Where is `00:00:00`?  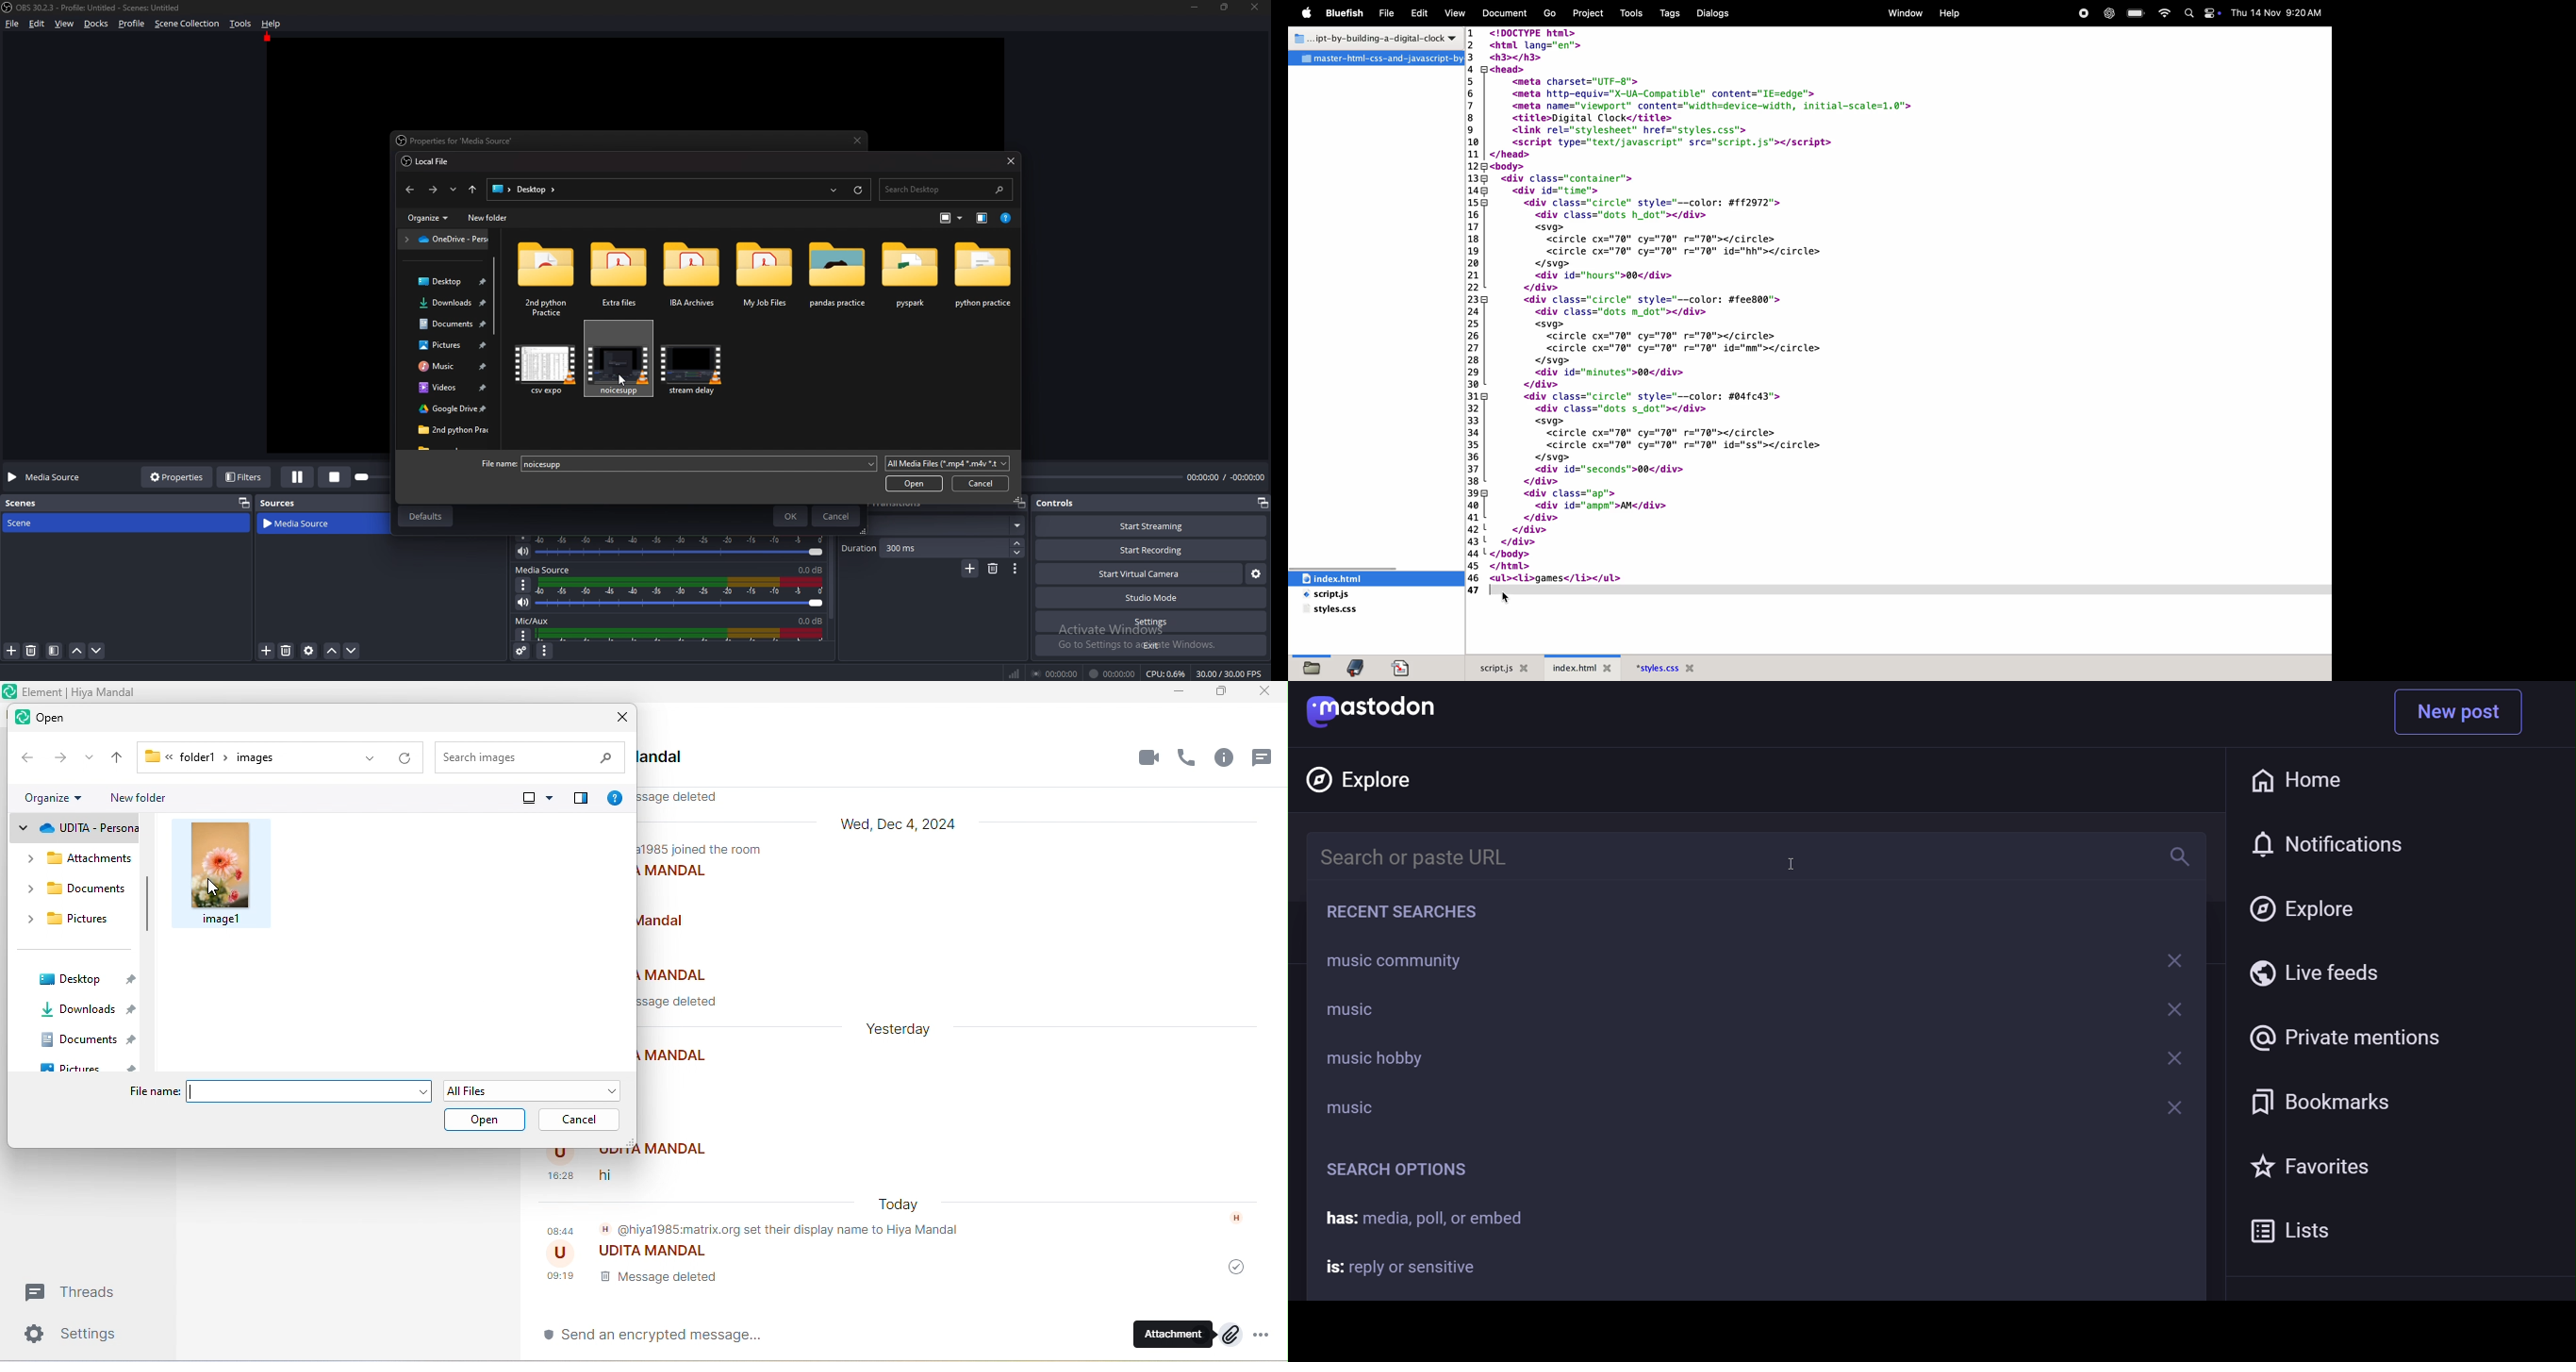 00:00:00 is located at coordinates (1113, 674).